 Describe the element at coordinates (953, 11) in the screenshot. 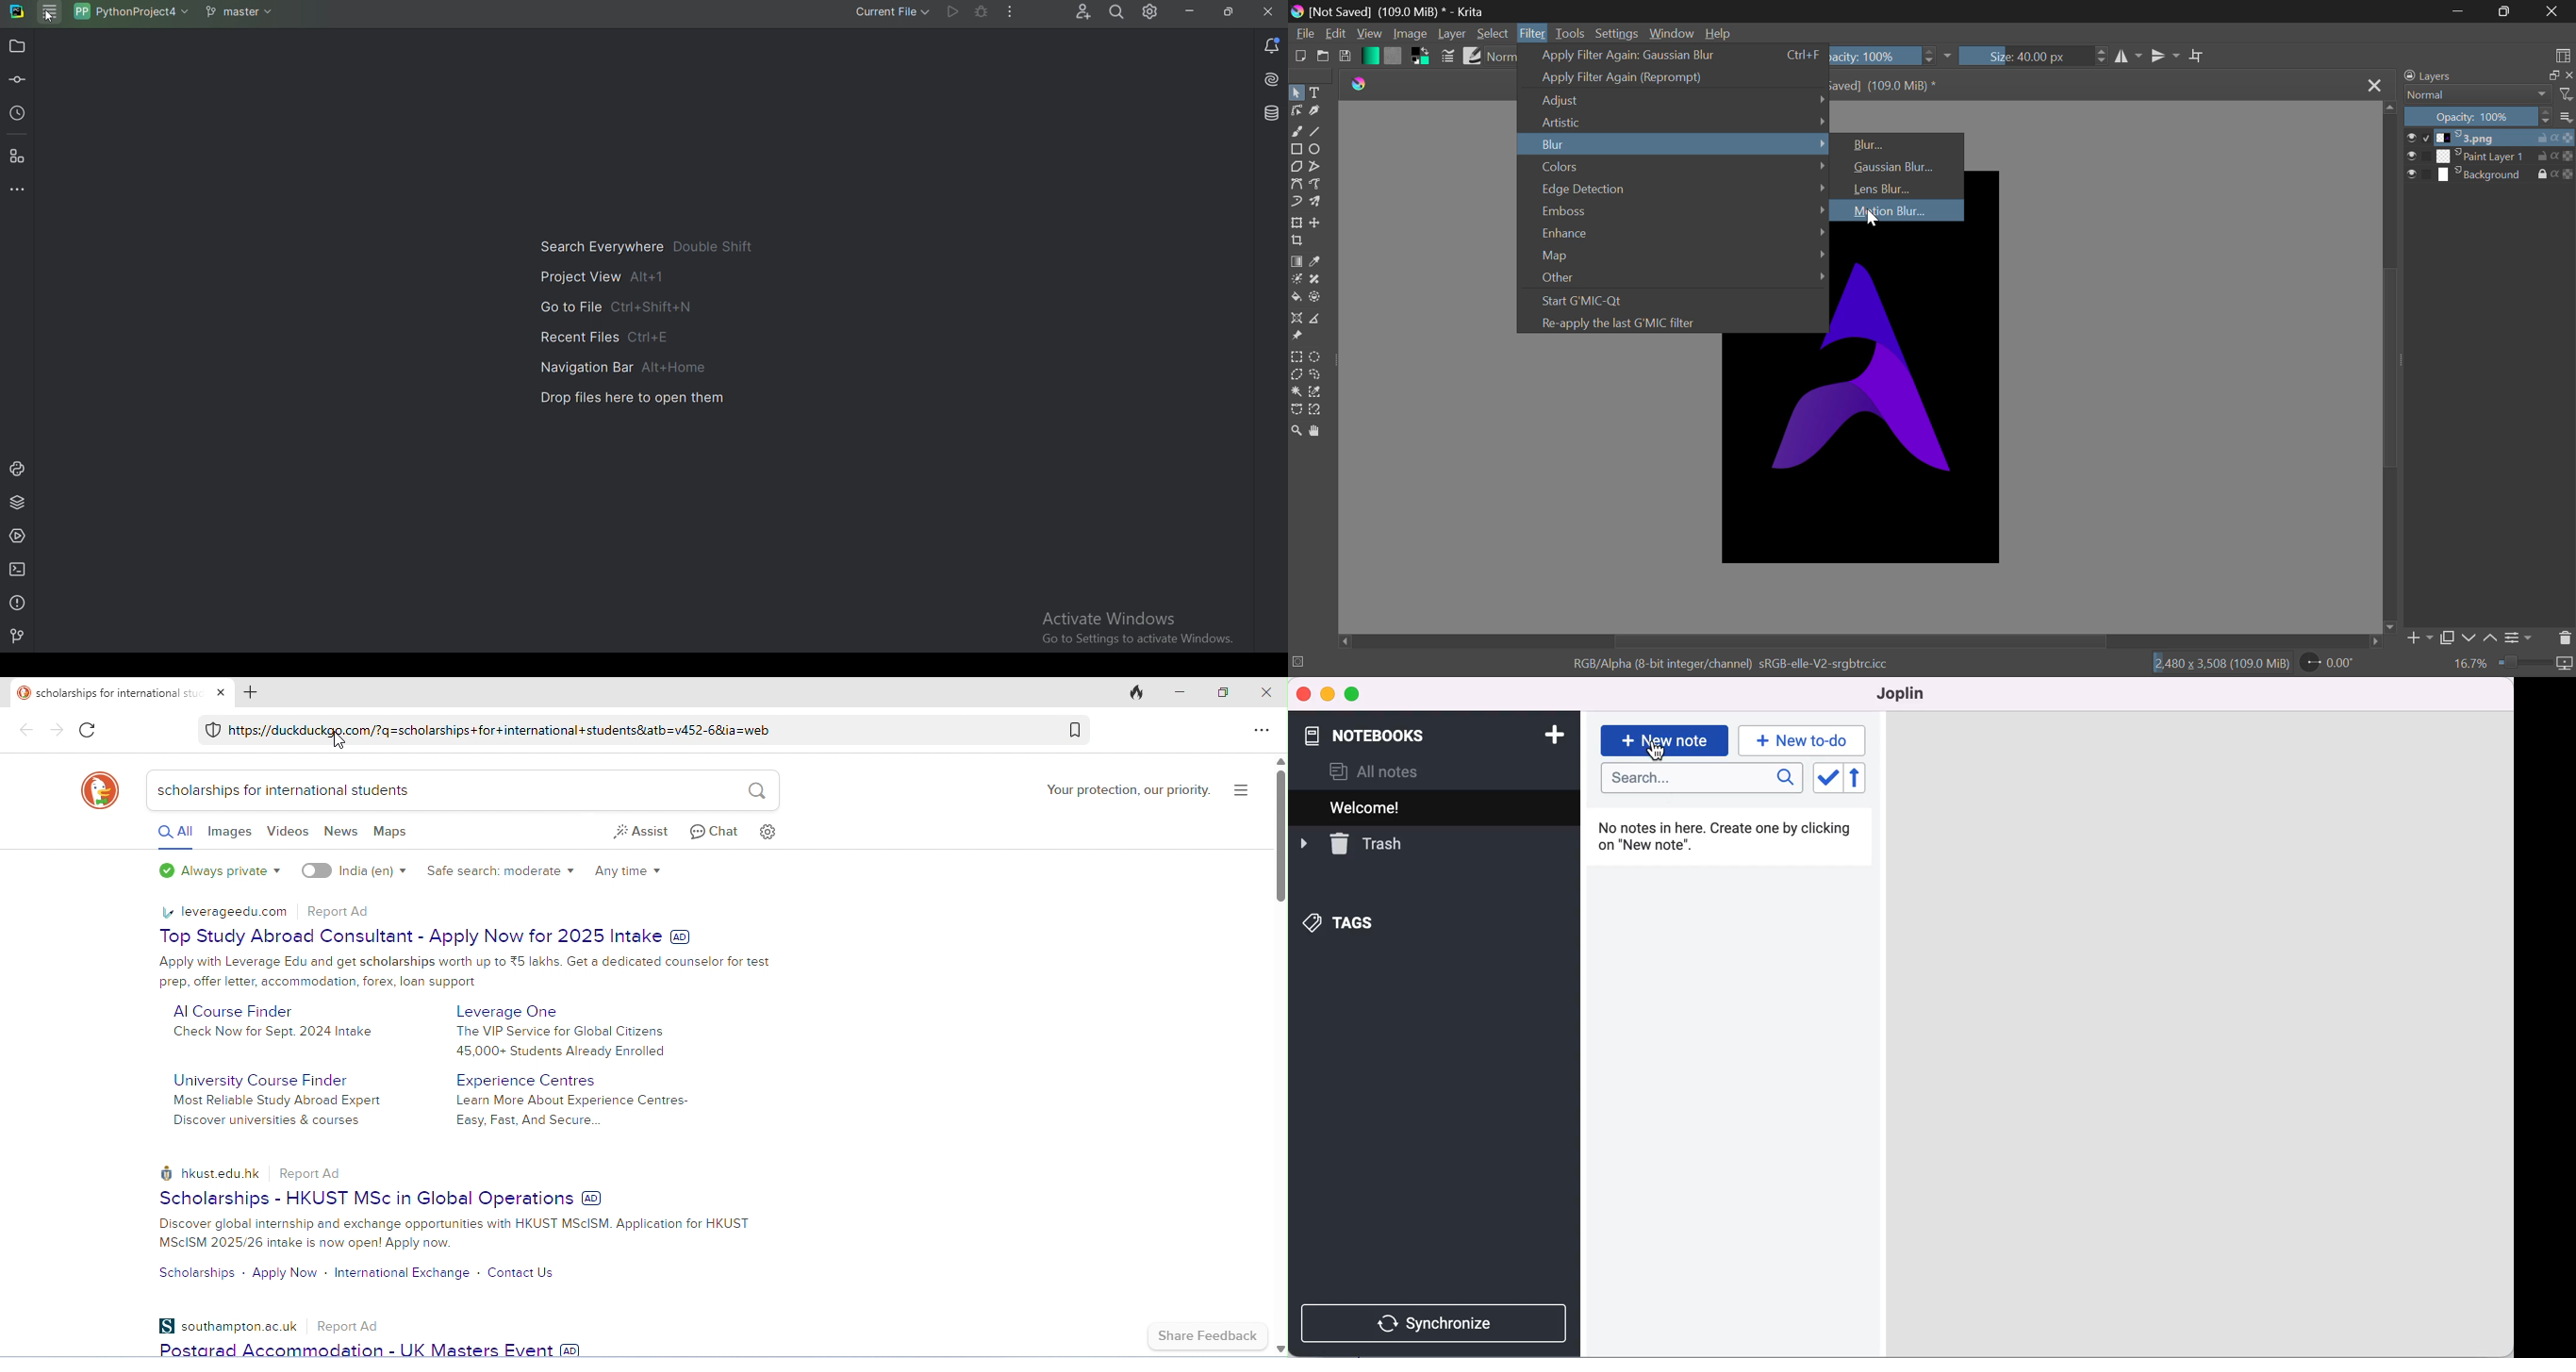

I see `Run ` at that location.